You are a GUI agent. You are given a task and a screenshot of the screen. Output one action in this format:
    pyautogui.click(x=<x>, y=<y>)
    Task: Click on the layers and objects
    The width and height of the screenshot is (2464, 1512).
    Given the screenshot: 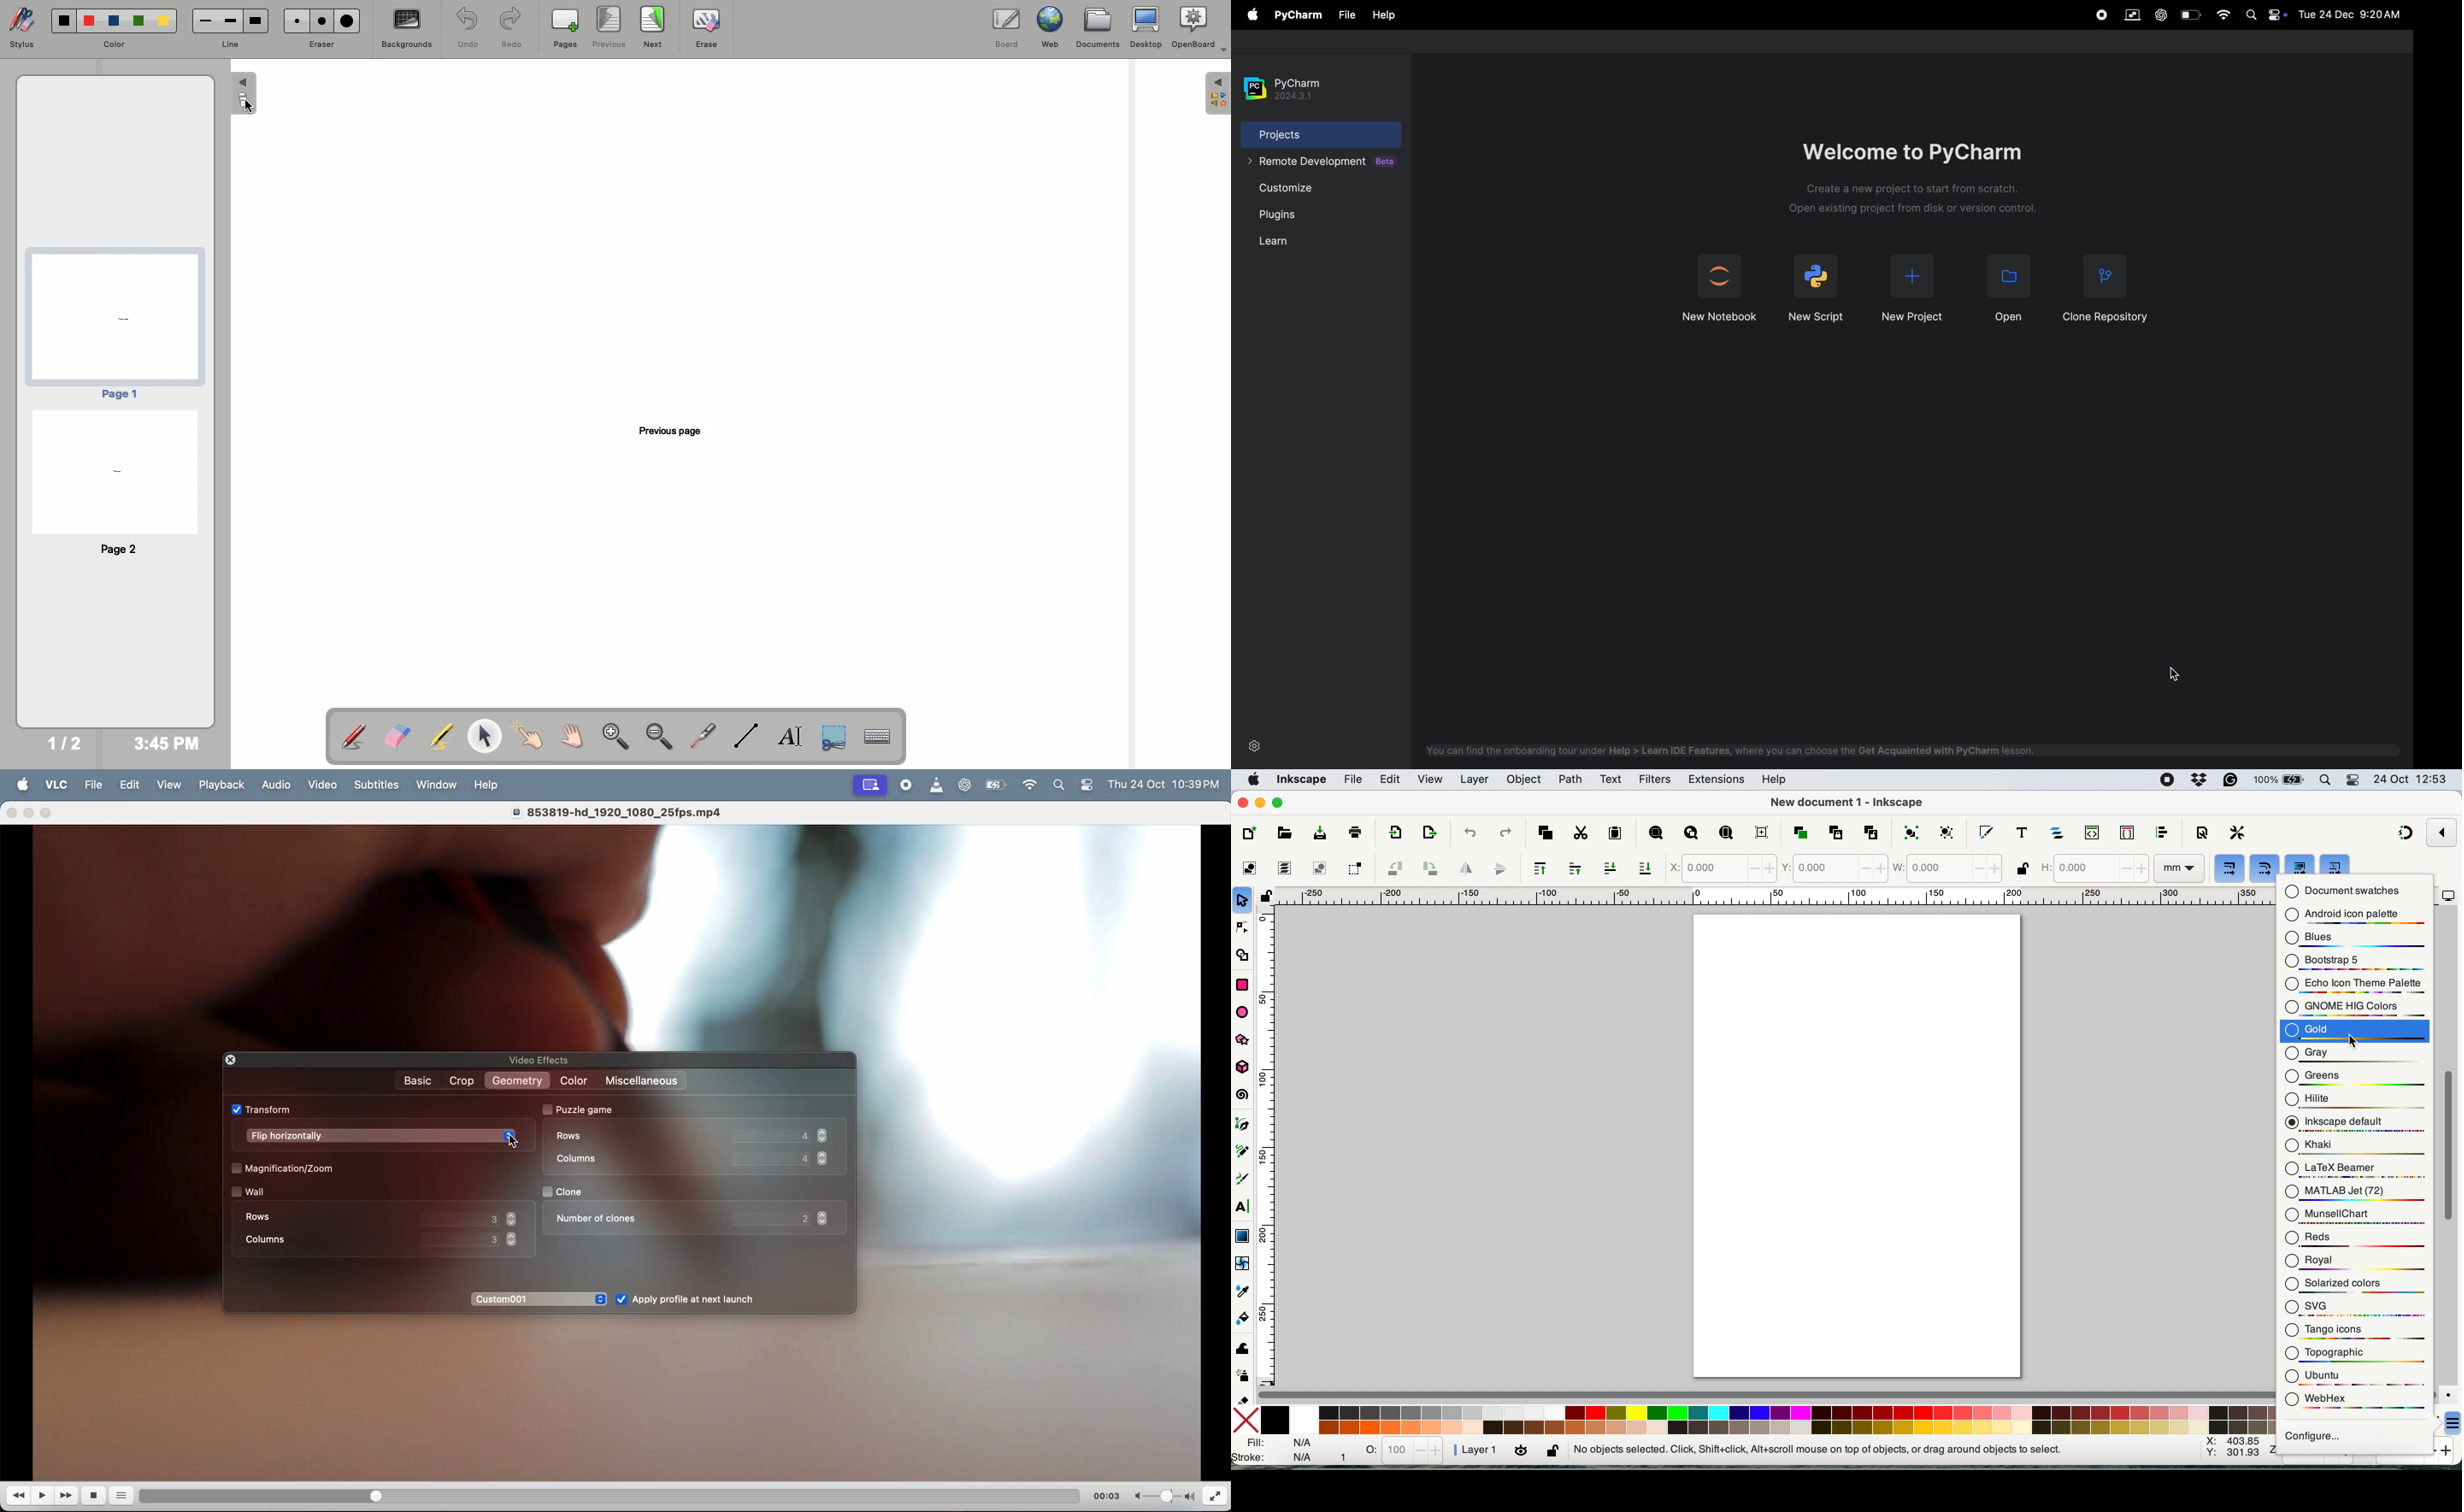 What is the action you would take?
    pyautogui.click(x=2061, y=830)
    